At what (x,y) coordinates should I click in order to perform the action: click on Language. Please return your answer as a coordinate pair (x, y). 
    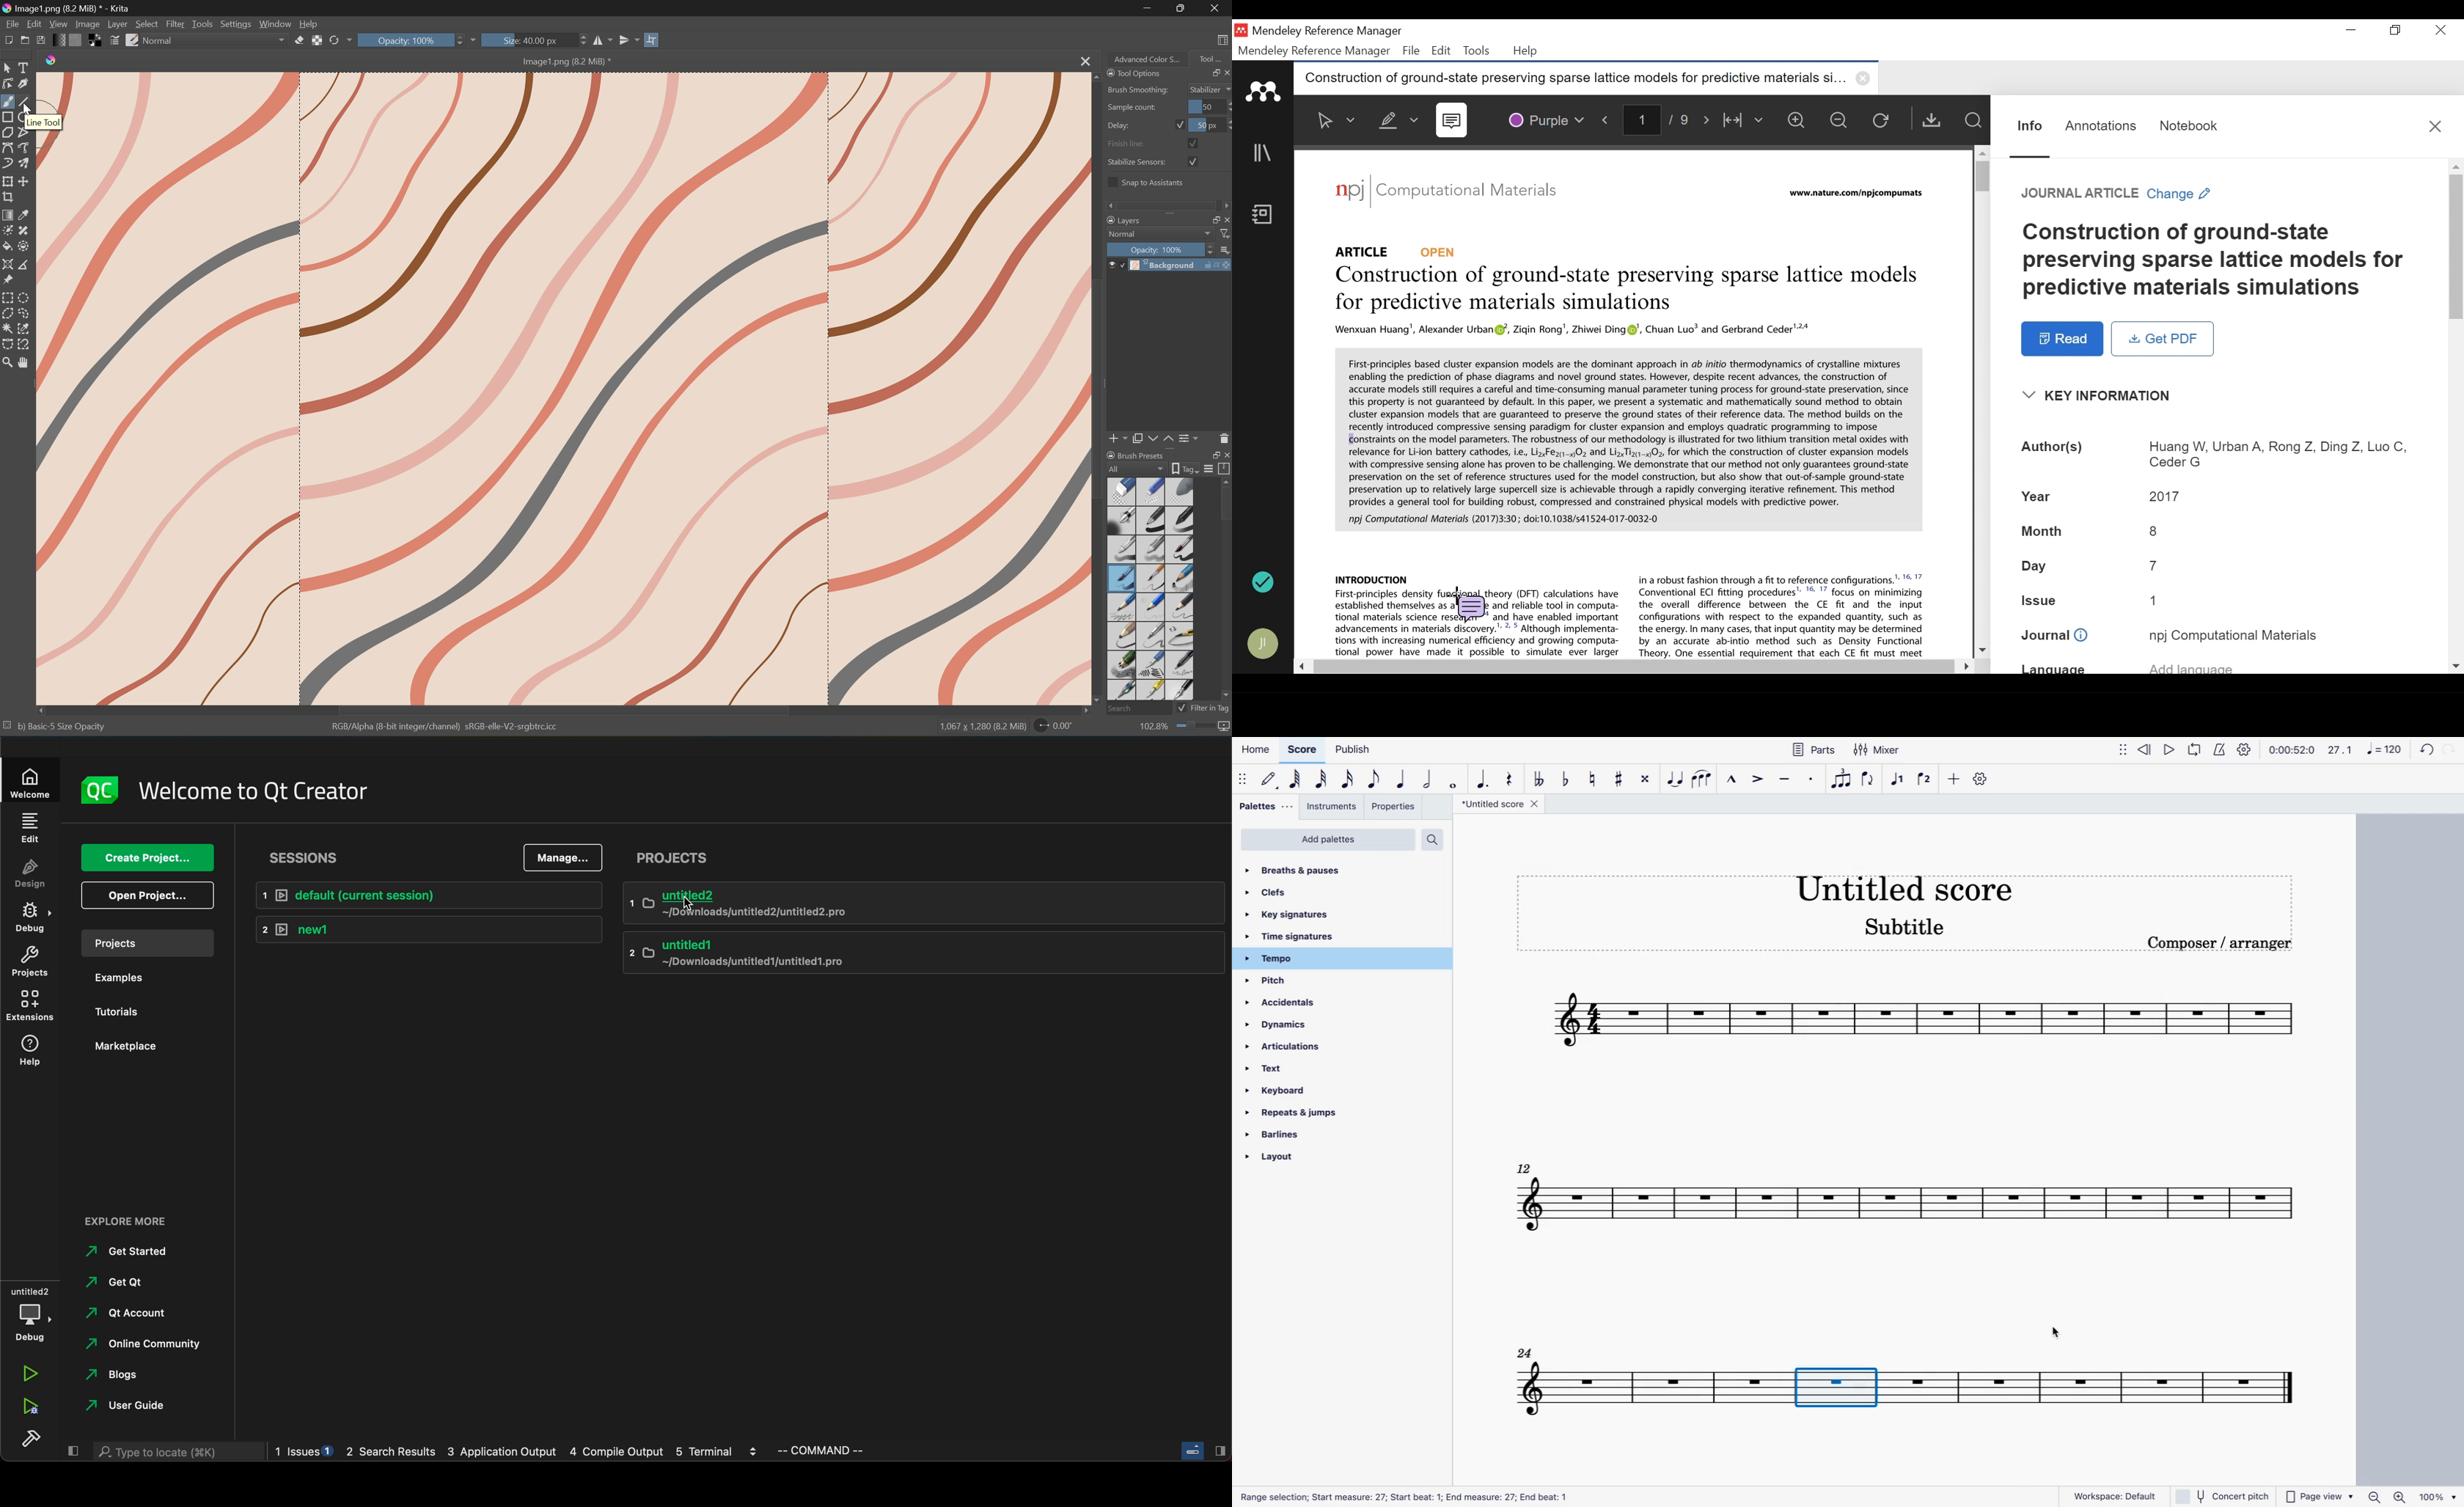
    Looking at the image, I should click on (2217, 667).